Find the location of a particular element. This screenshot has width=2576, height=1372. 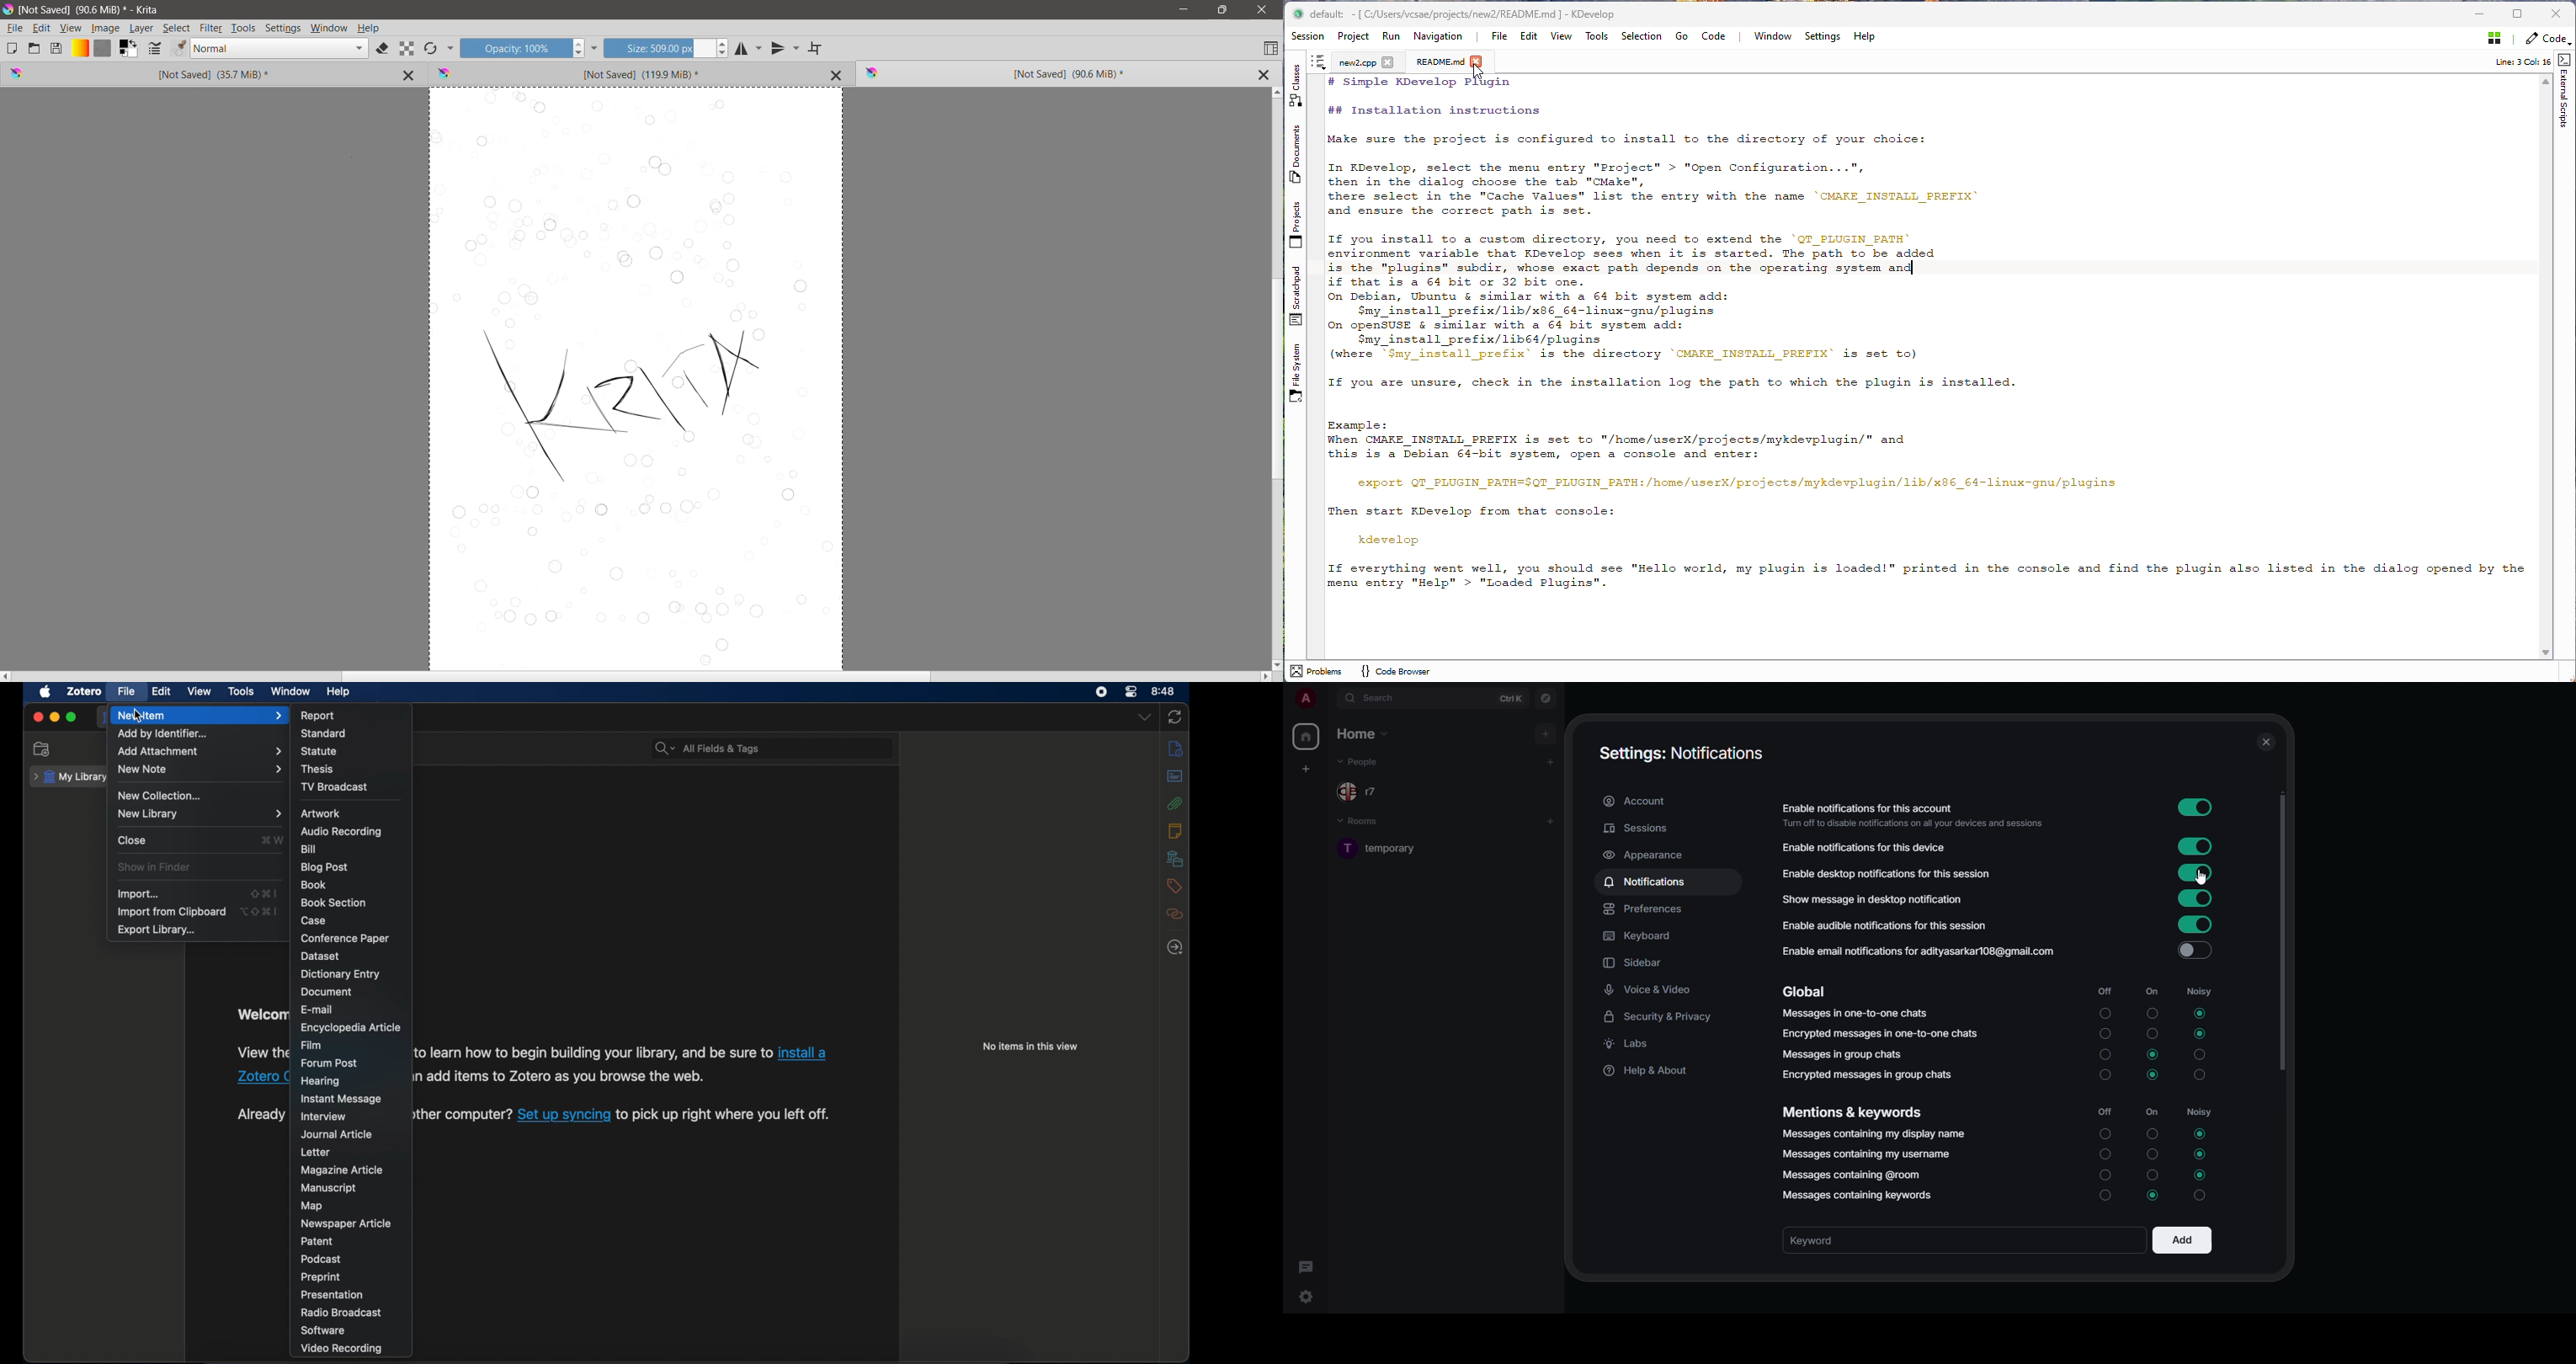

notes is located at coordinates (1174, 830).